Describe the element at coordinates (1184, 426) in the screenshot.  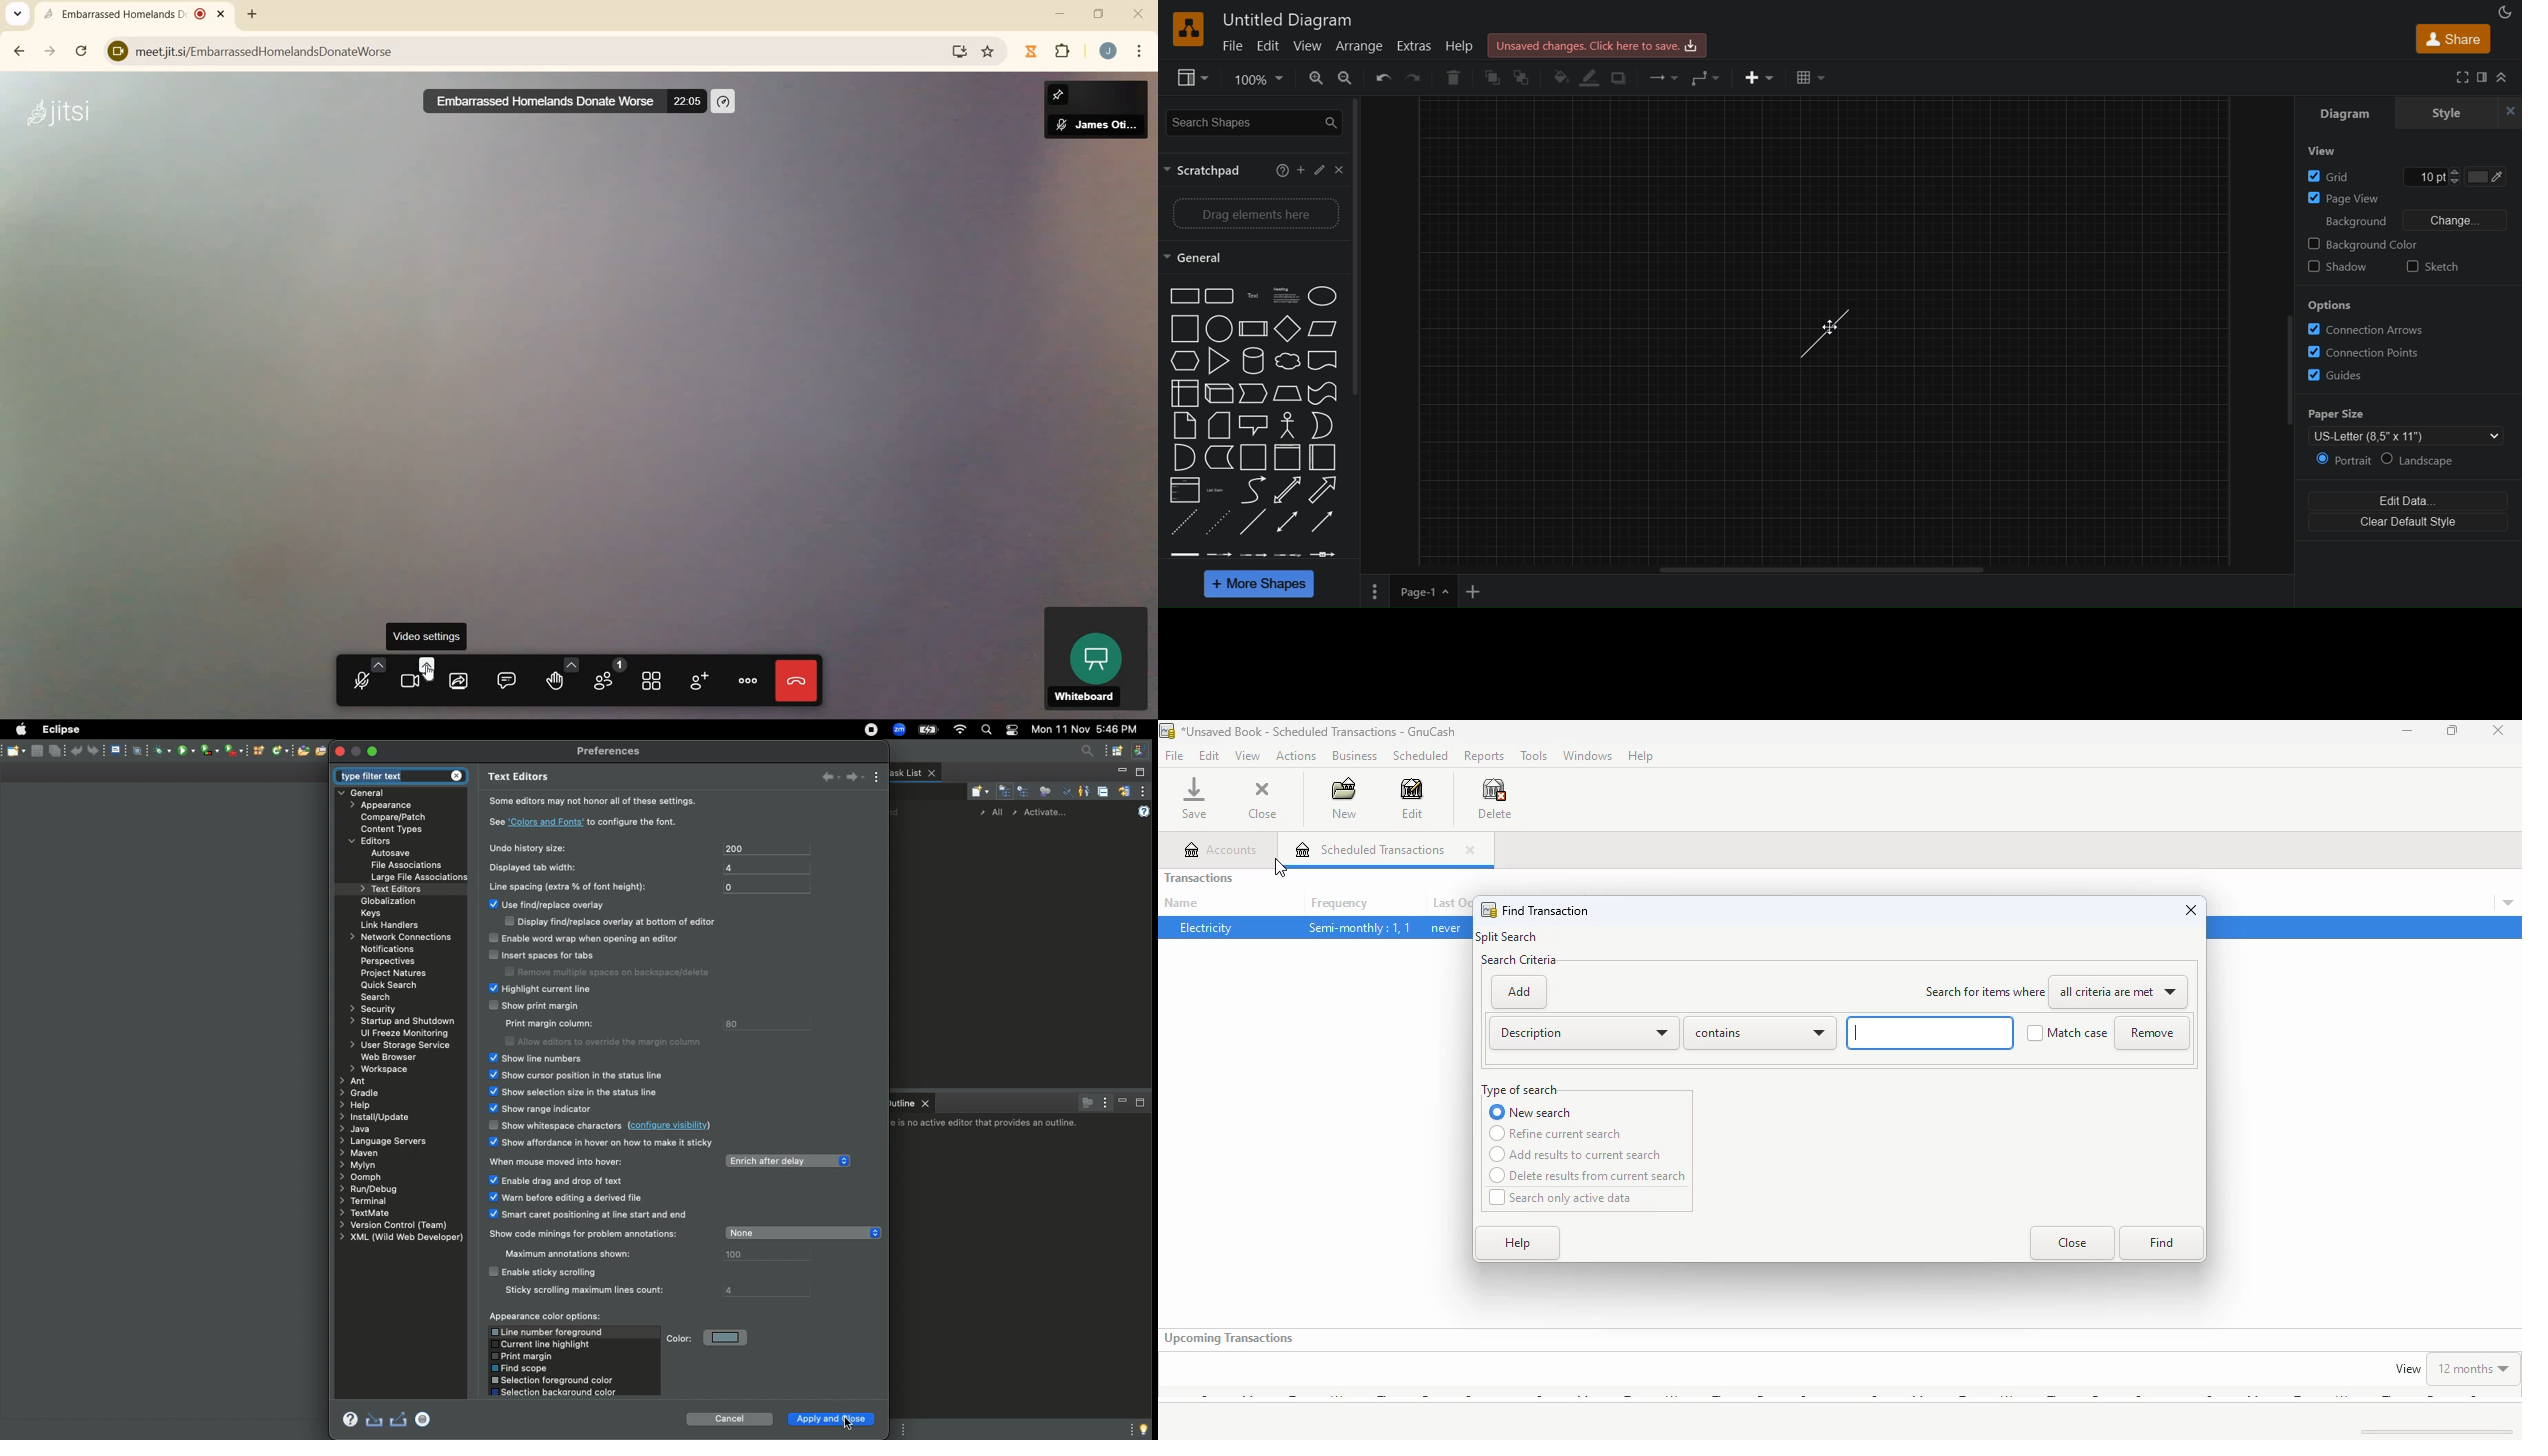
I see `Note` at that location.